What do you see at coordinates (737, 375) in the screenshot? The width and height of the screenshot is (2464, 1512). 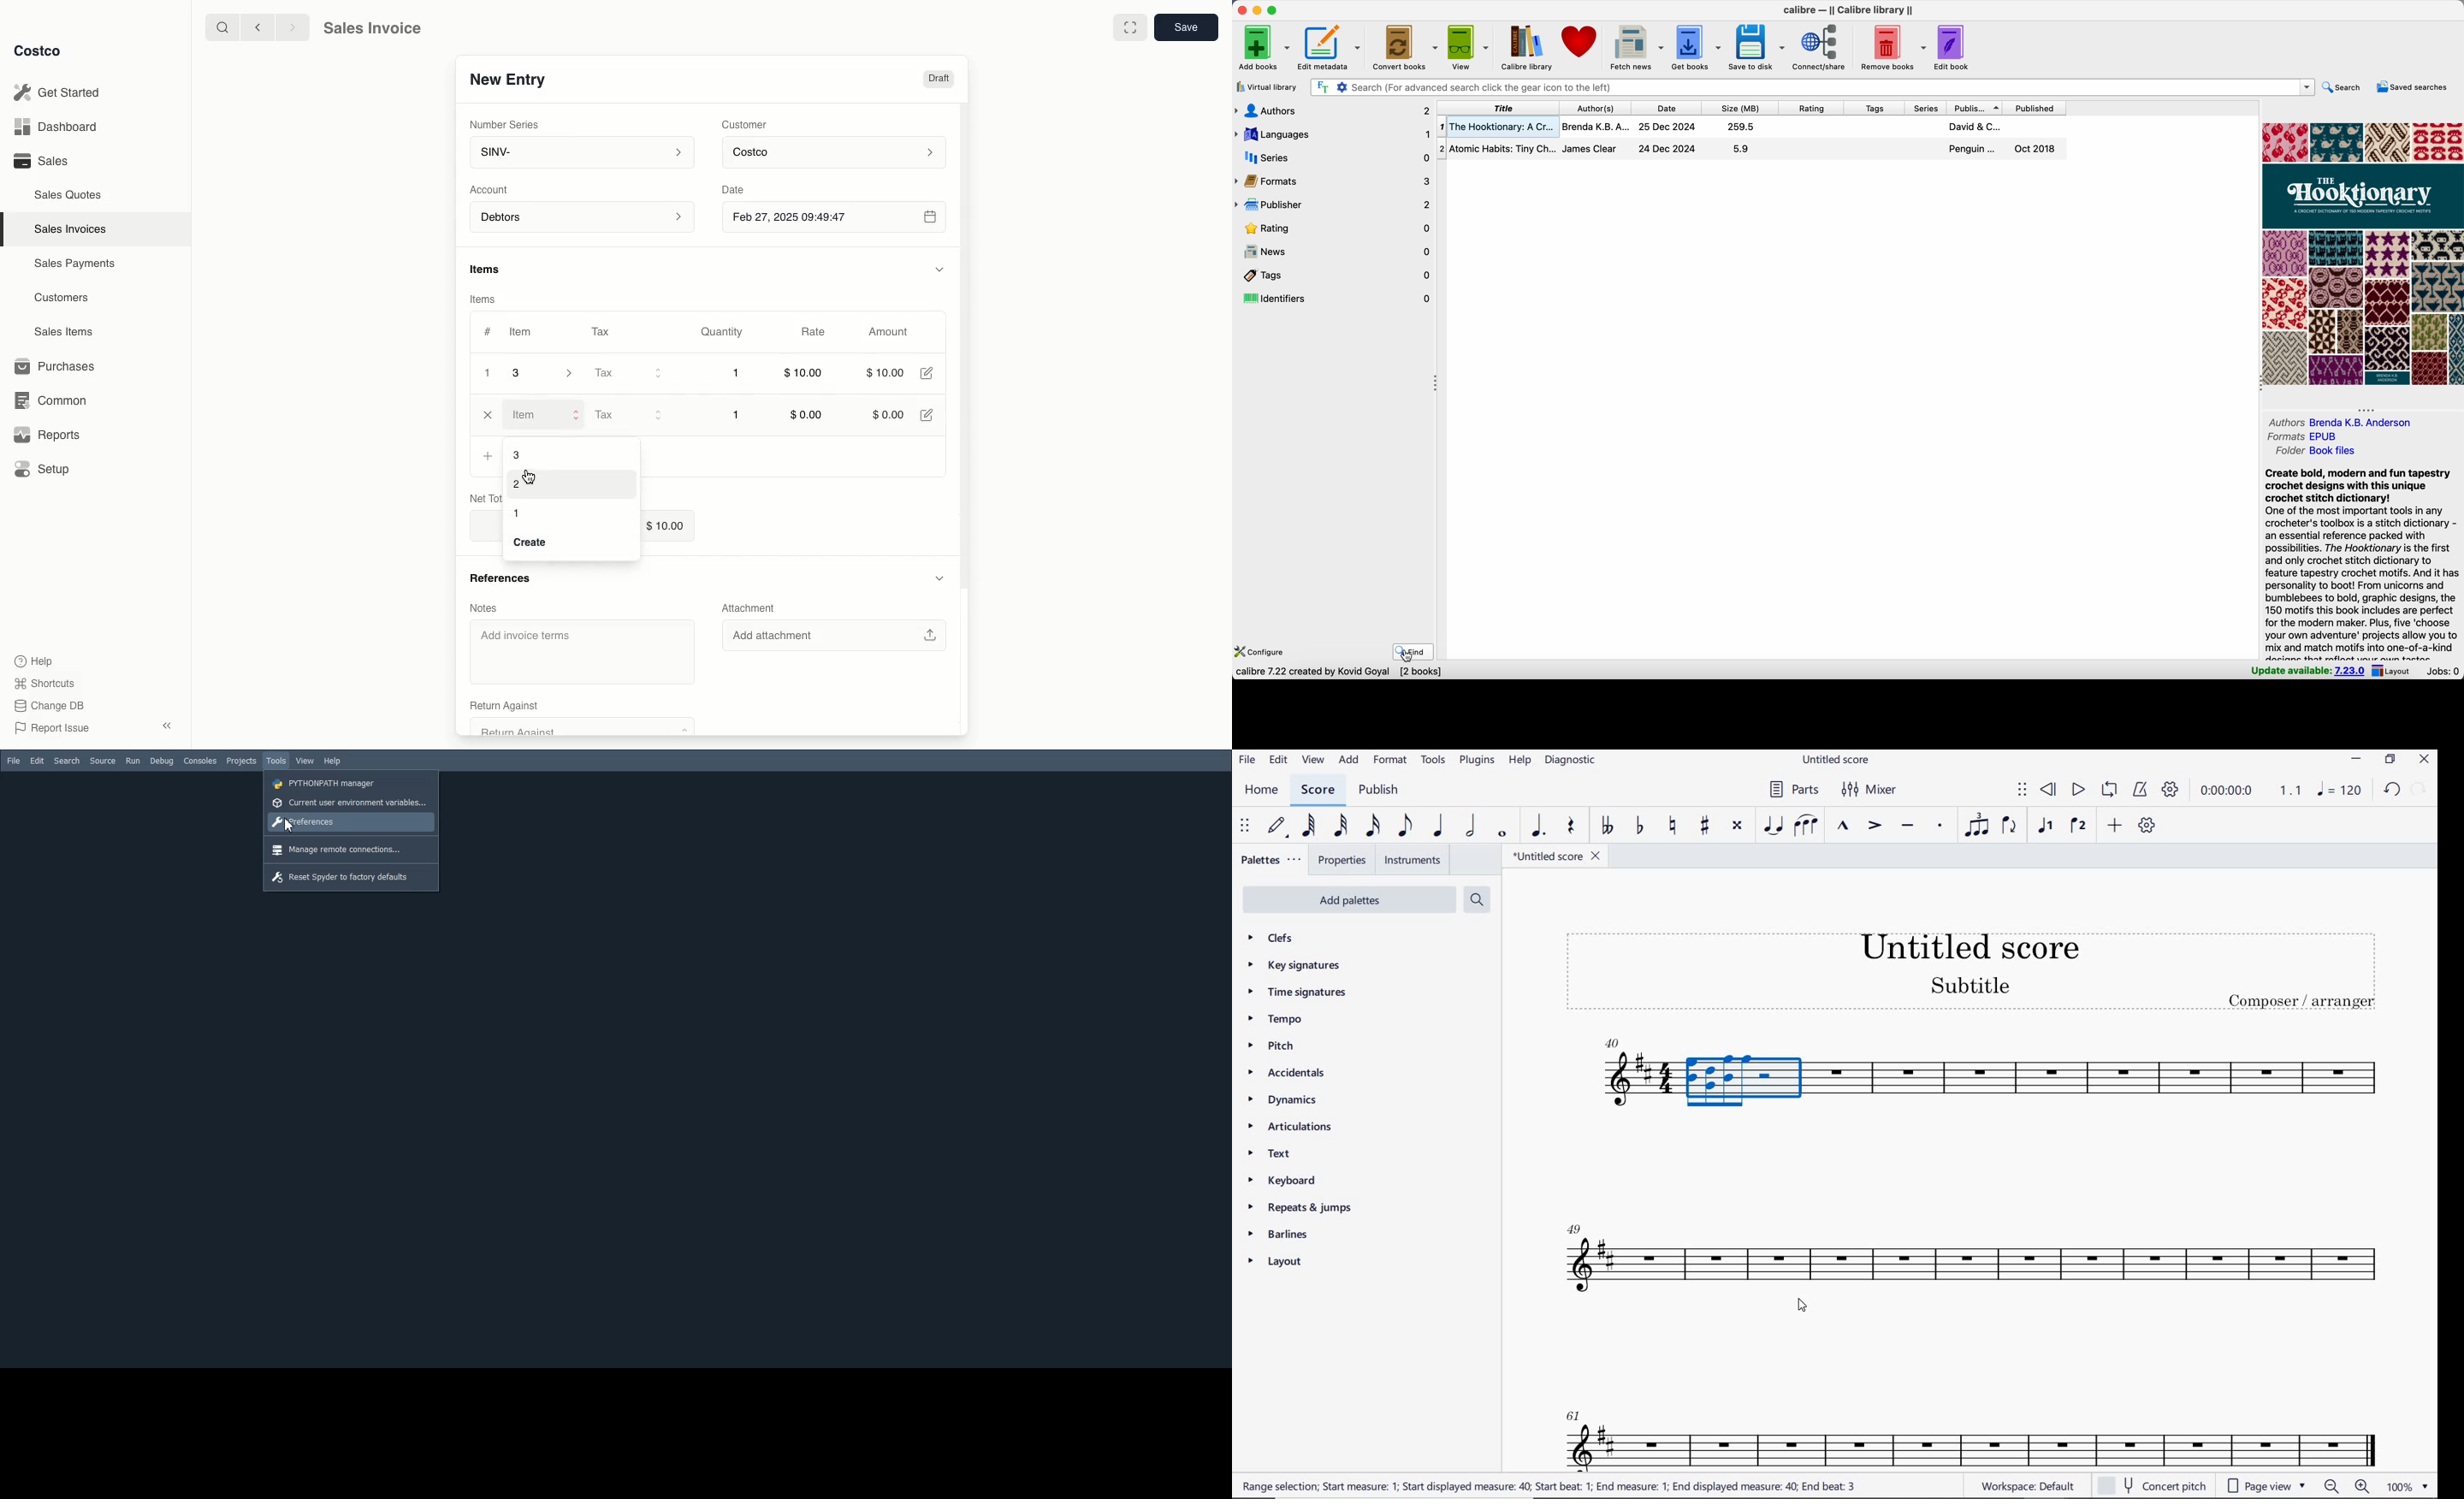 I see `1` at bounding box center [737, 375].